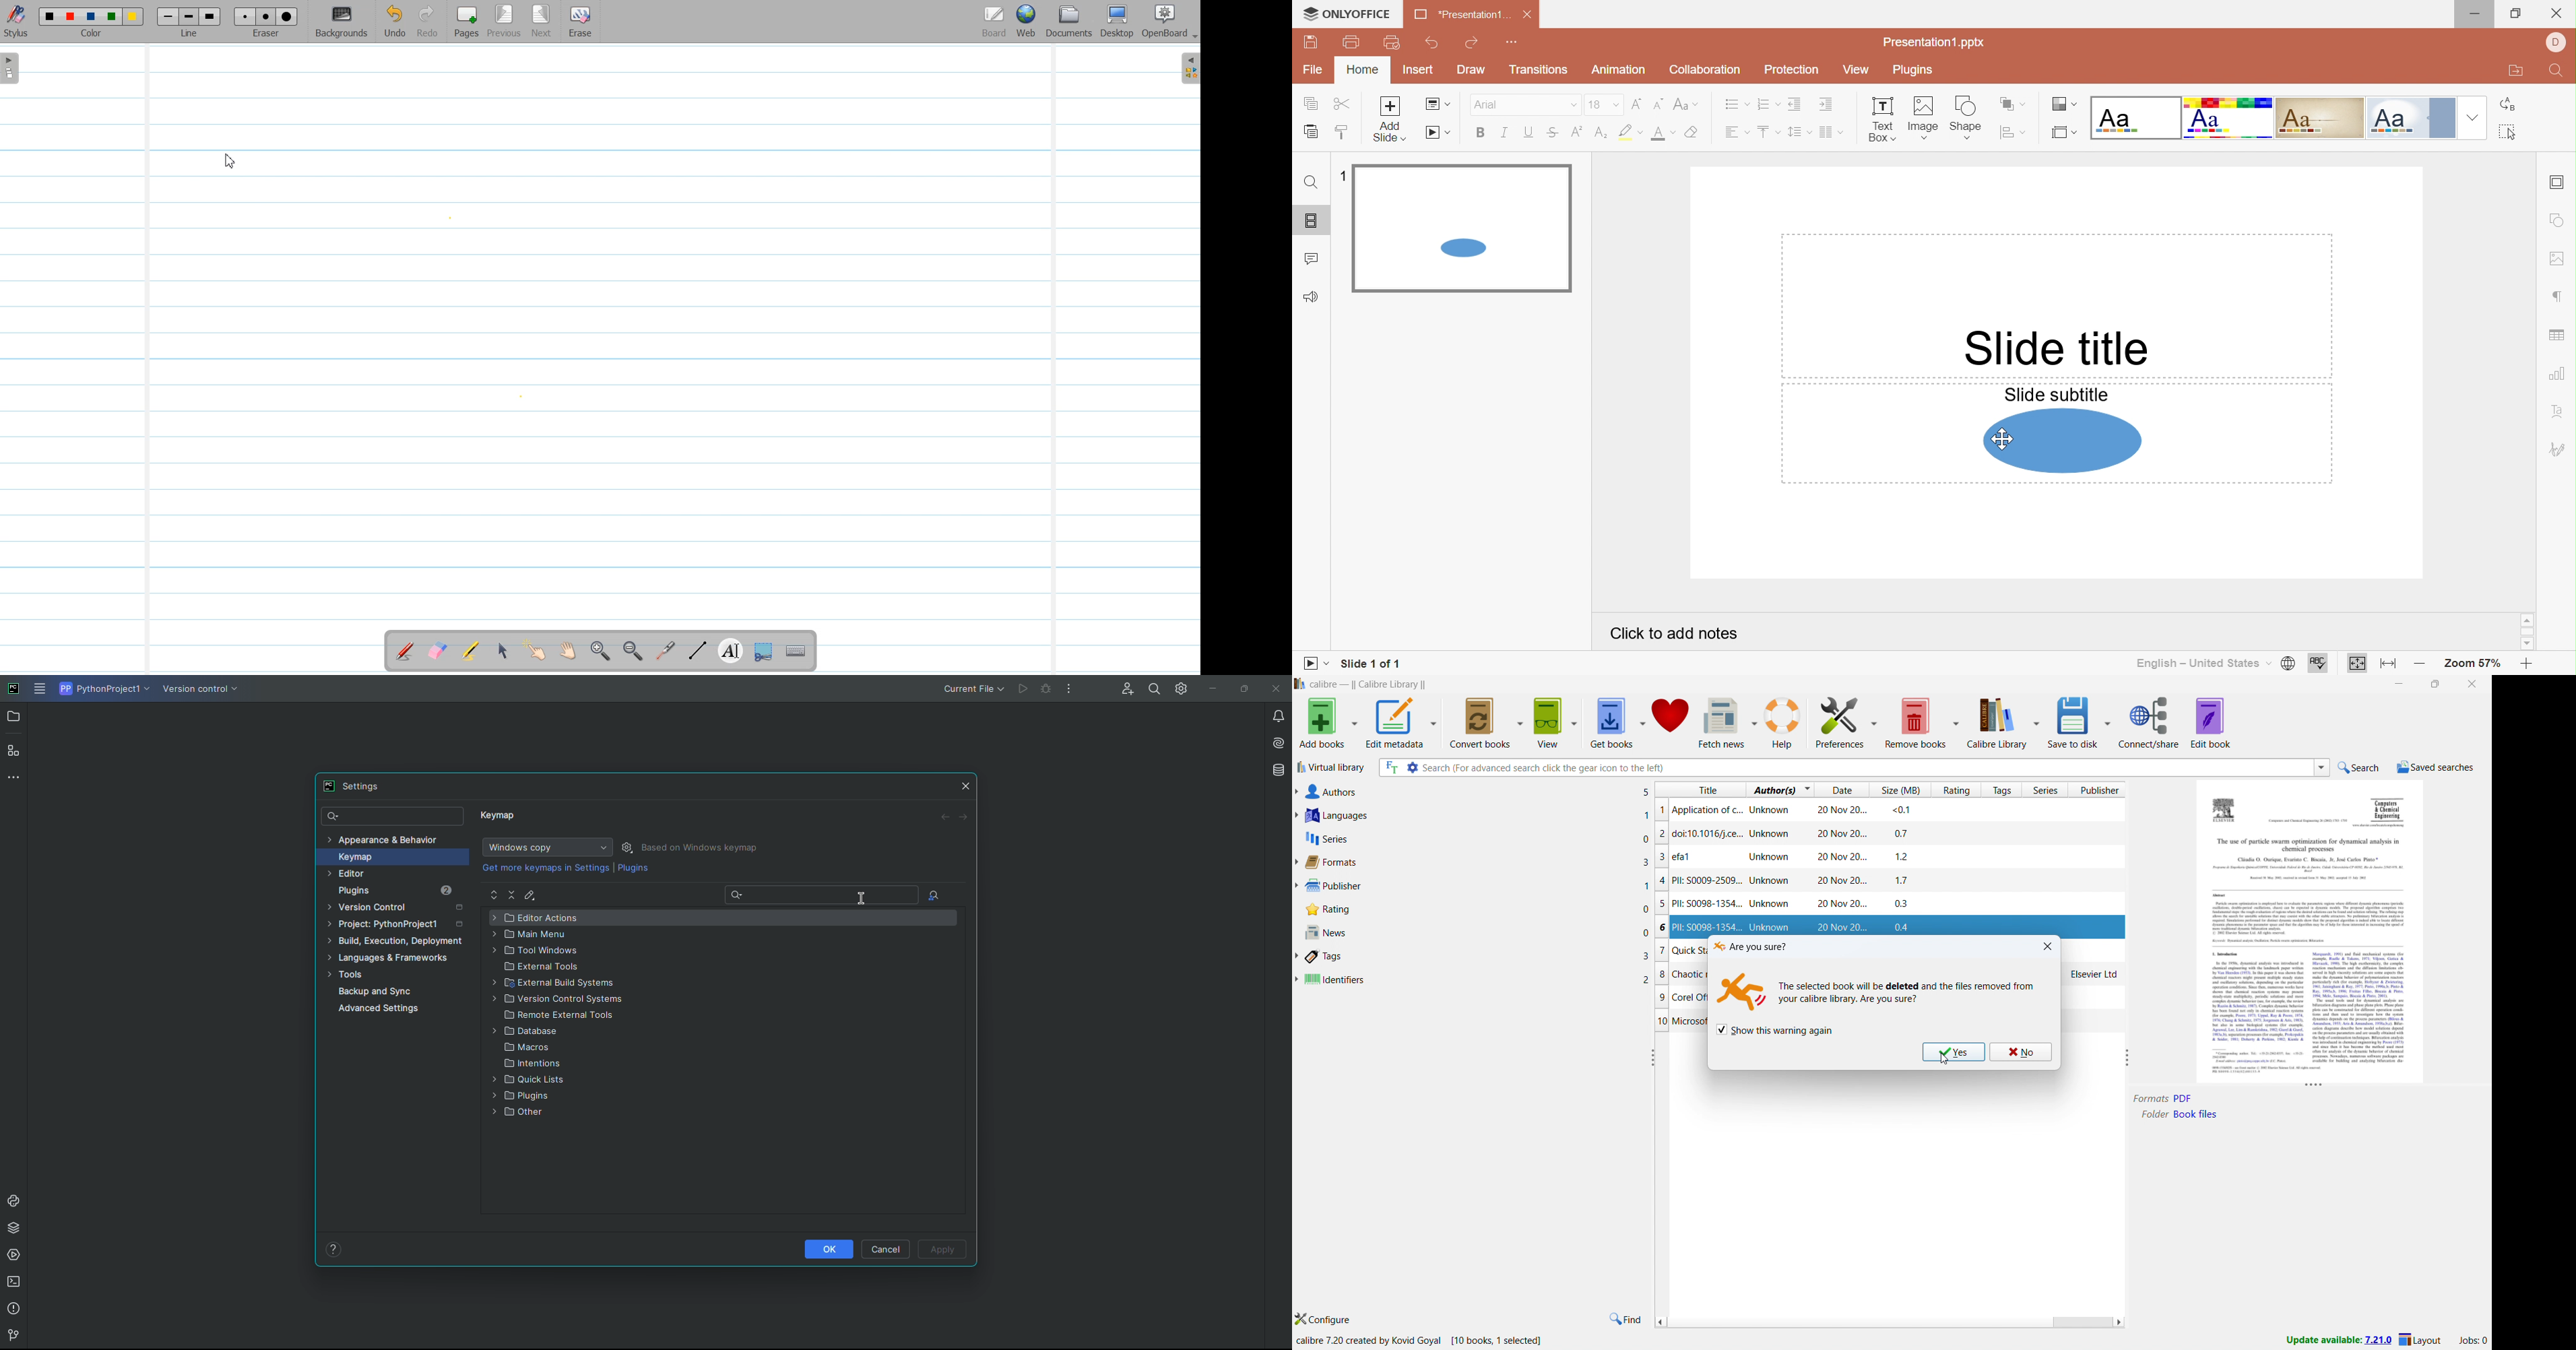 The image size is (2576, 1372). I want to click on Tool Windows, so click(538, 952).